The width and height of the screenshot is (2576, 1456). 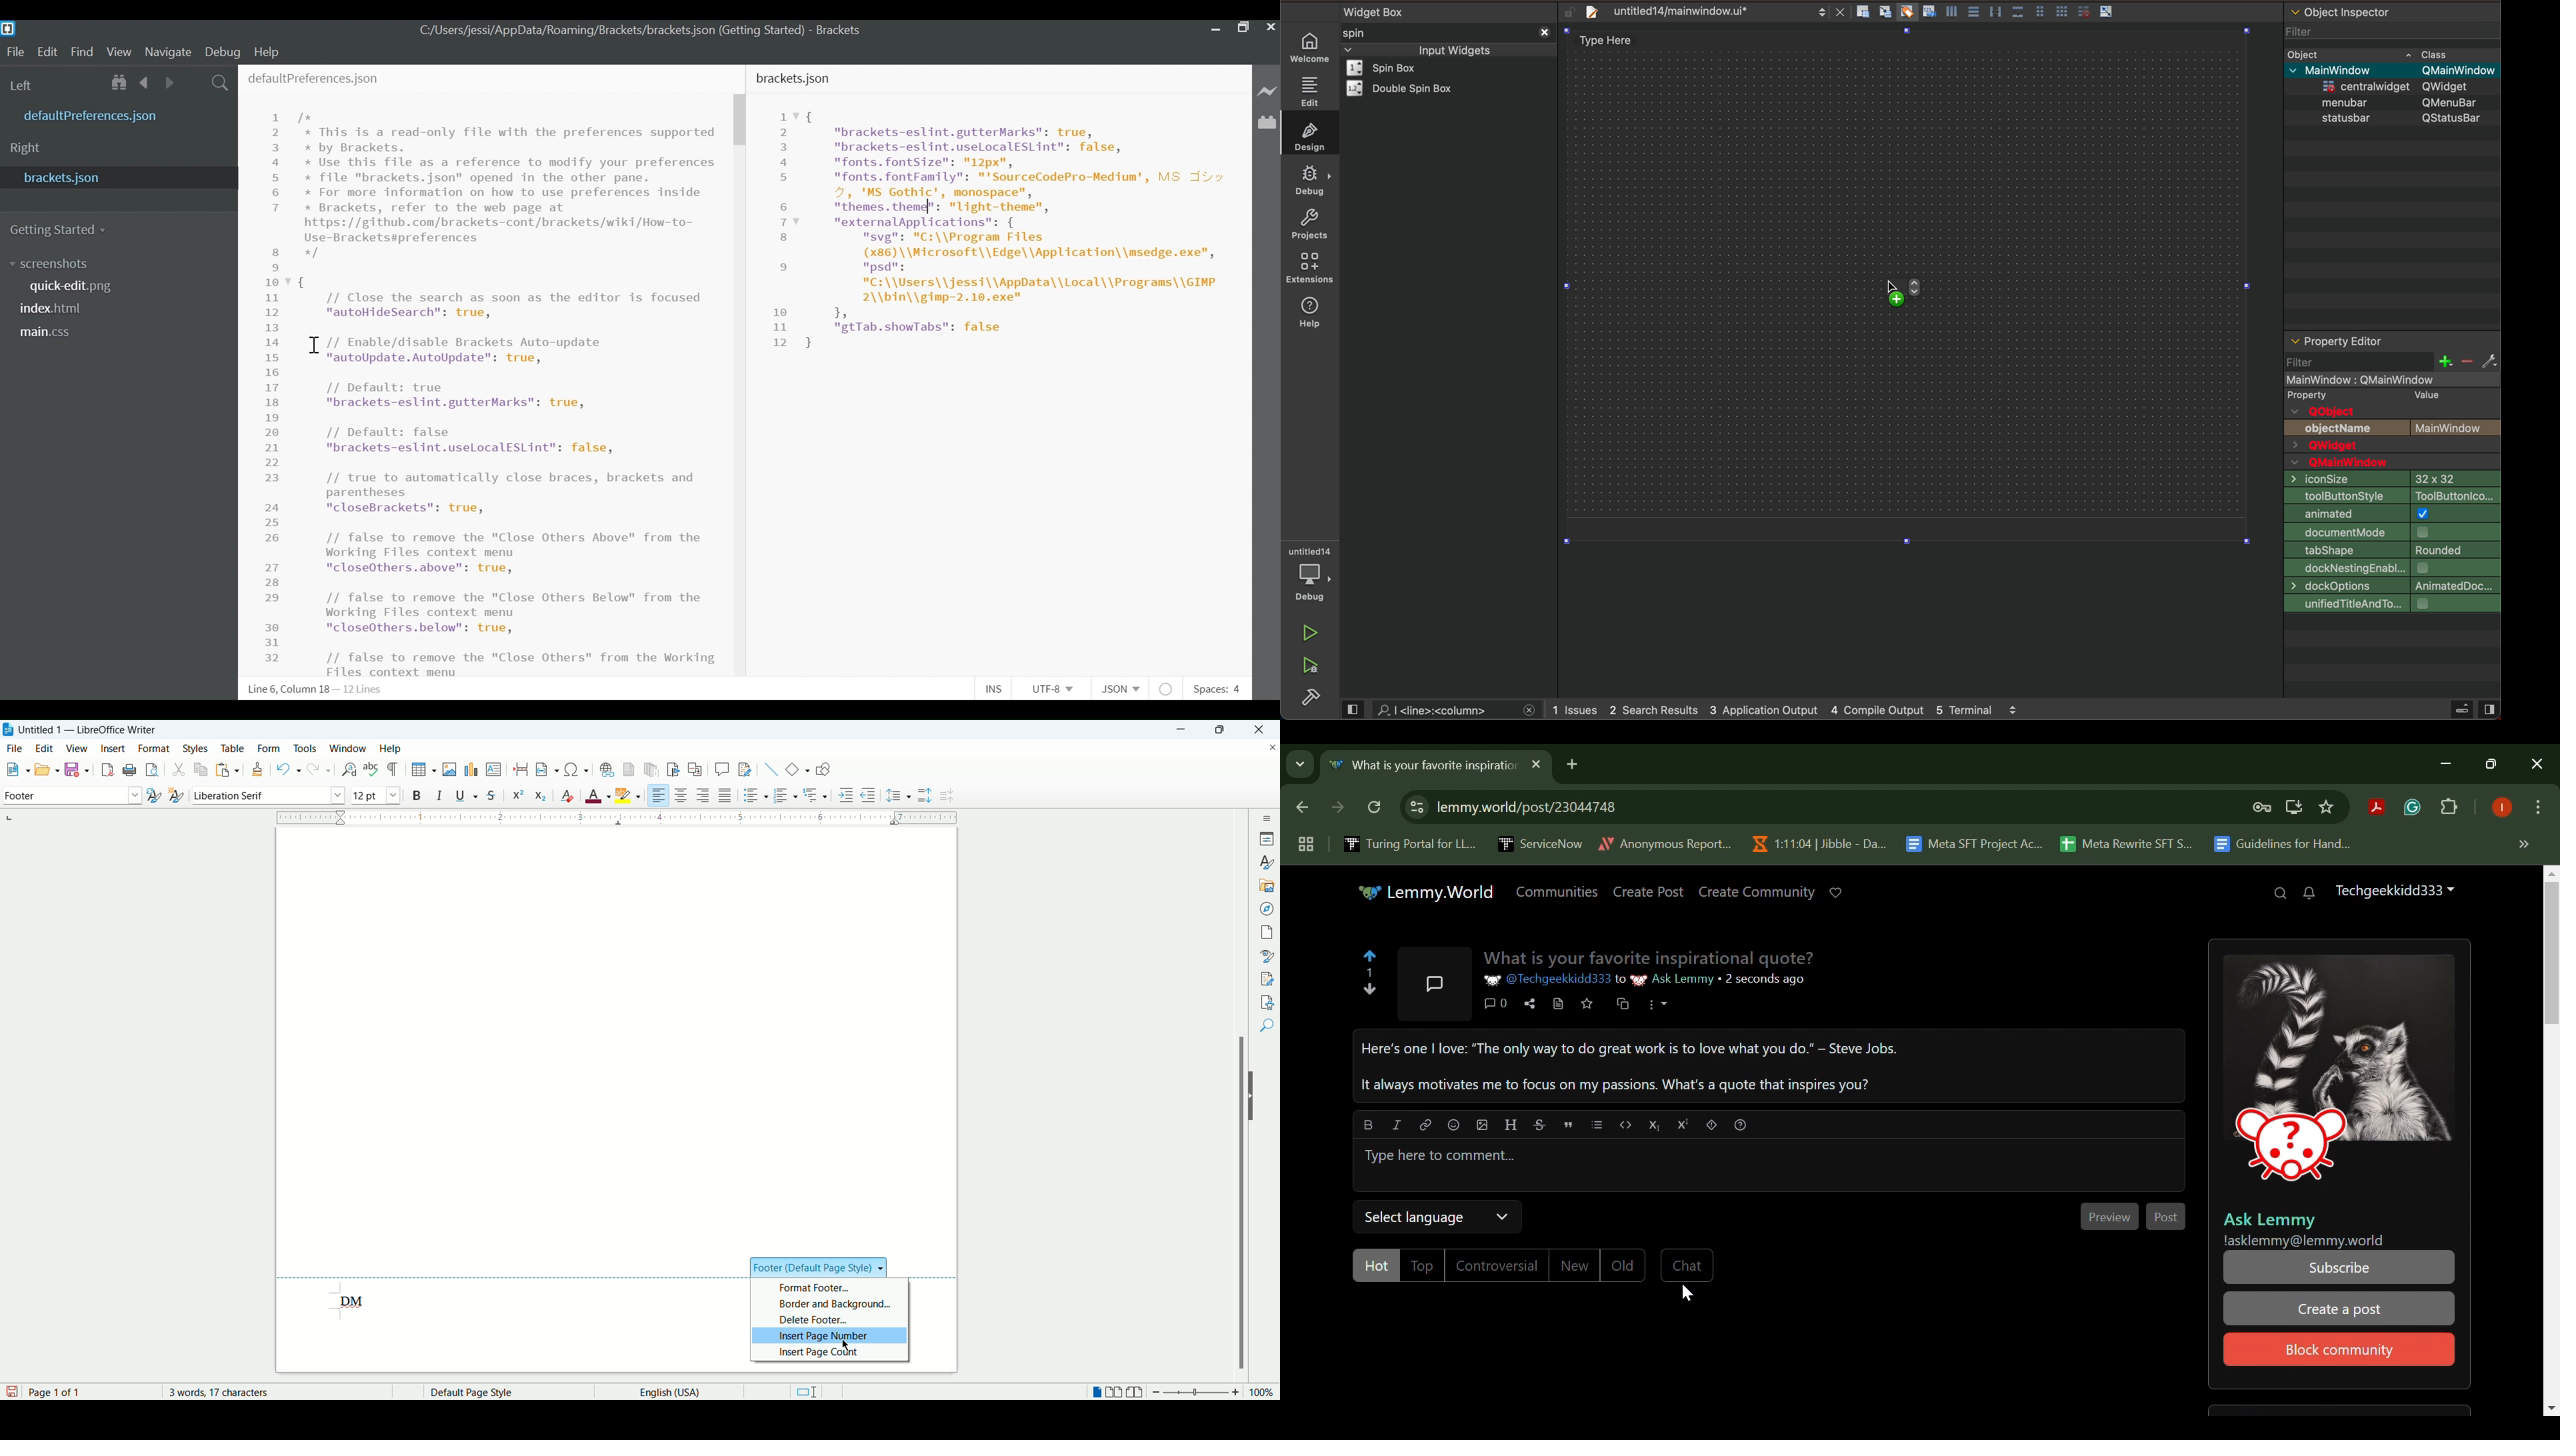 What do you see at coordinates (1534, 764) in the screenshot?
I see `Close Tab` at bounding box center [1534, 764].